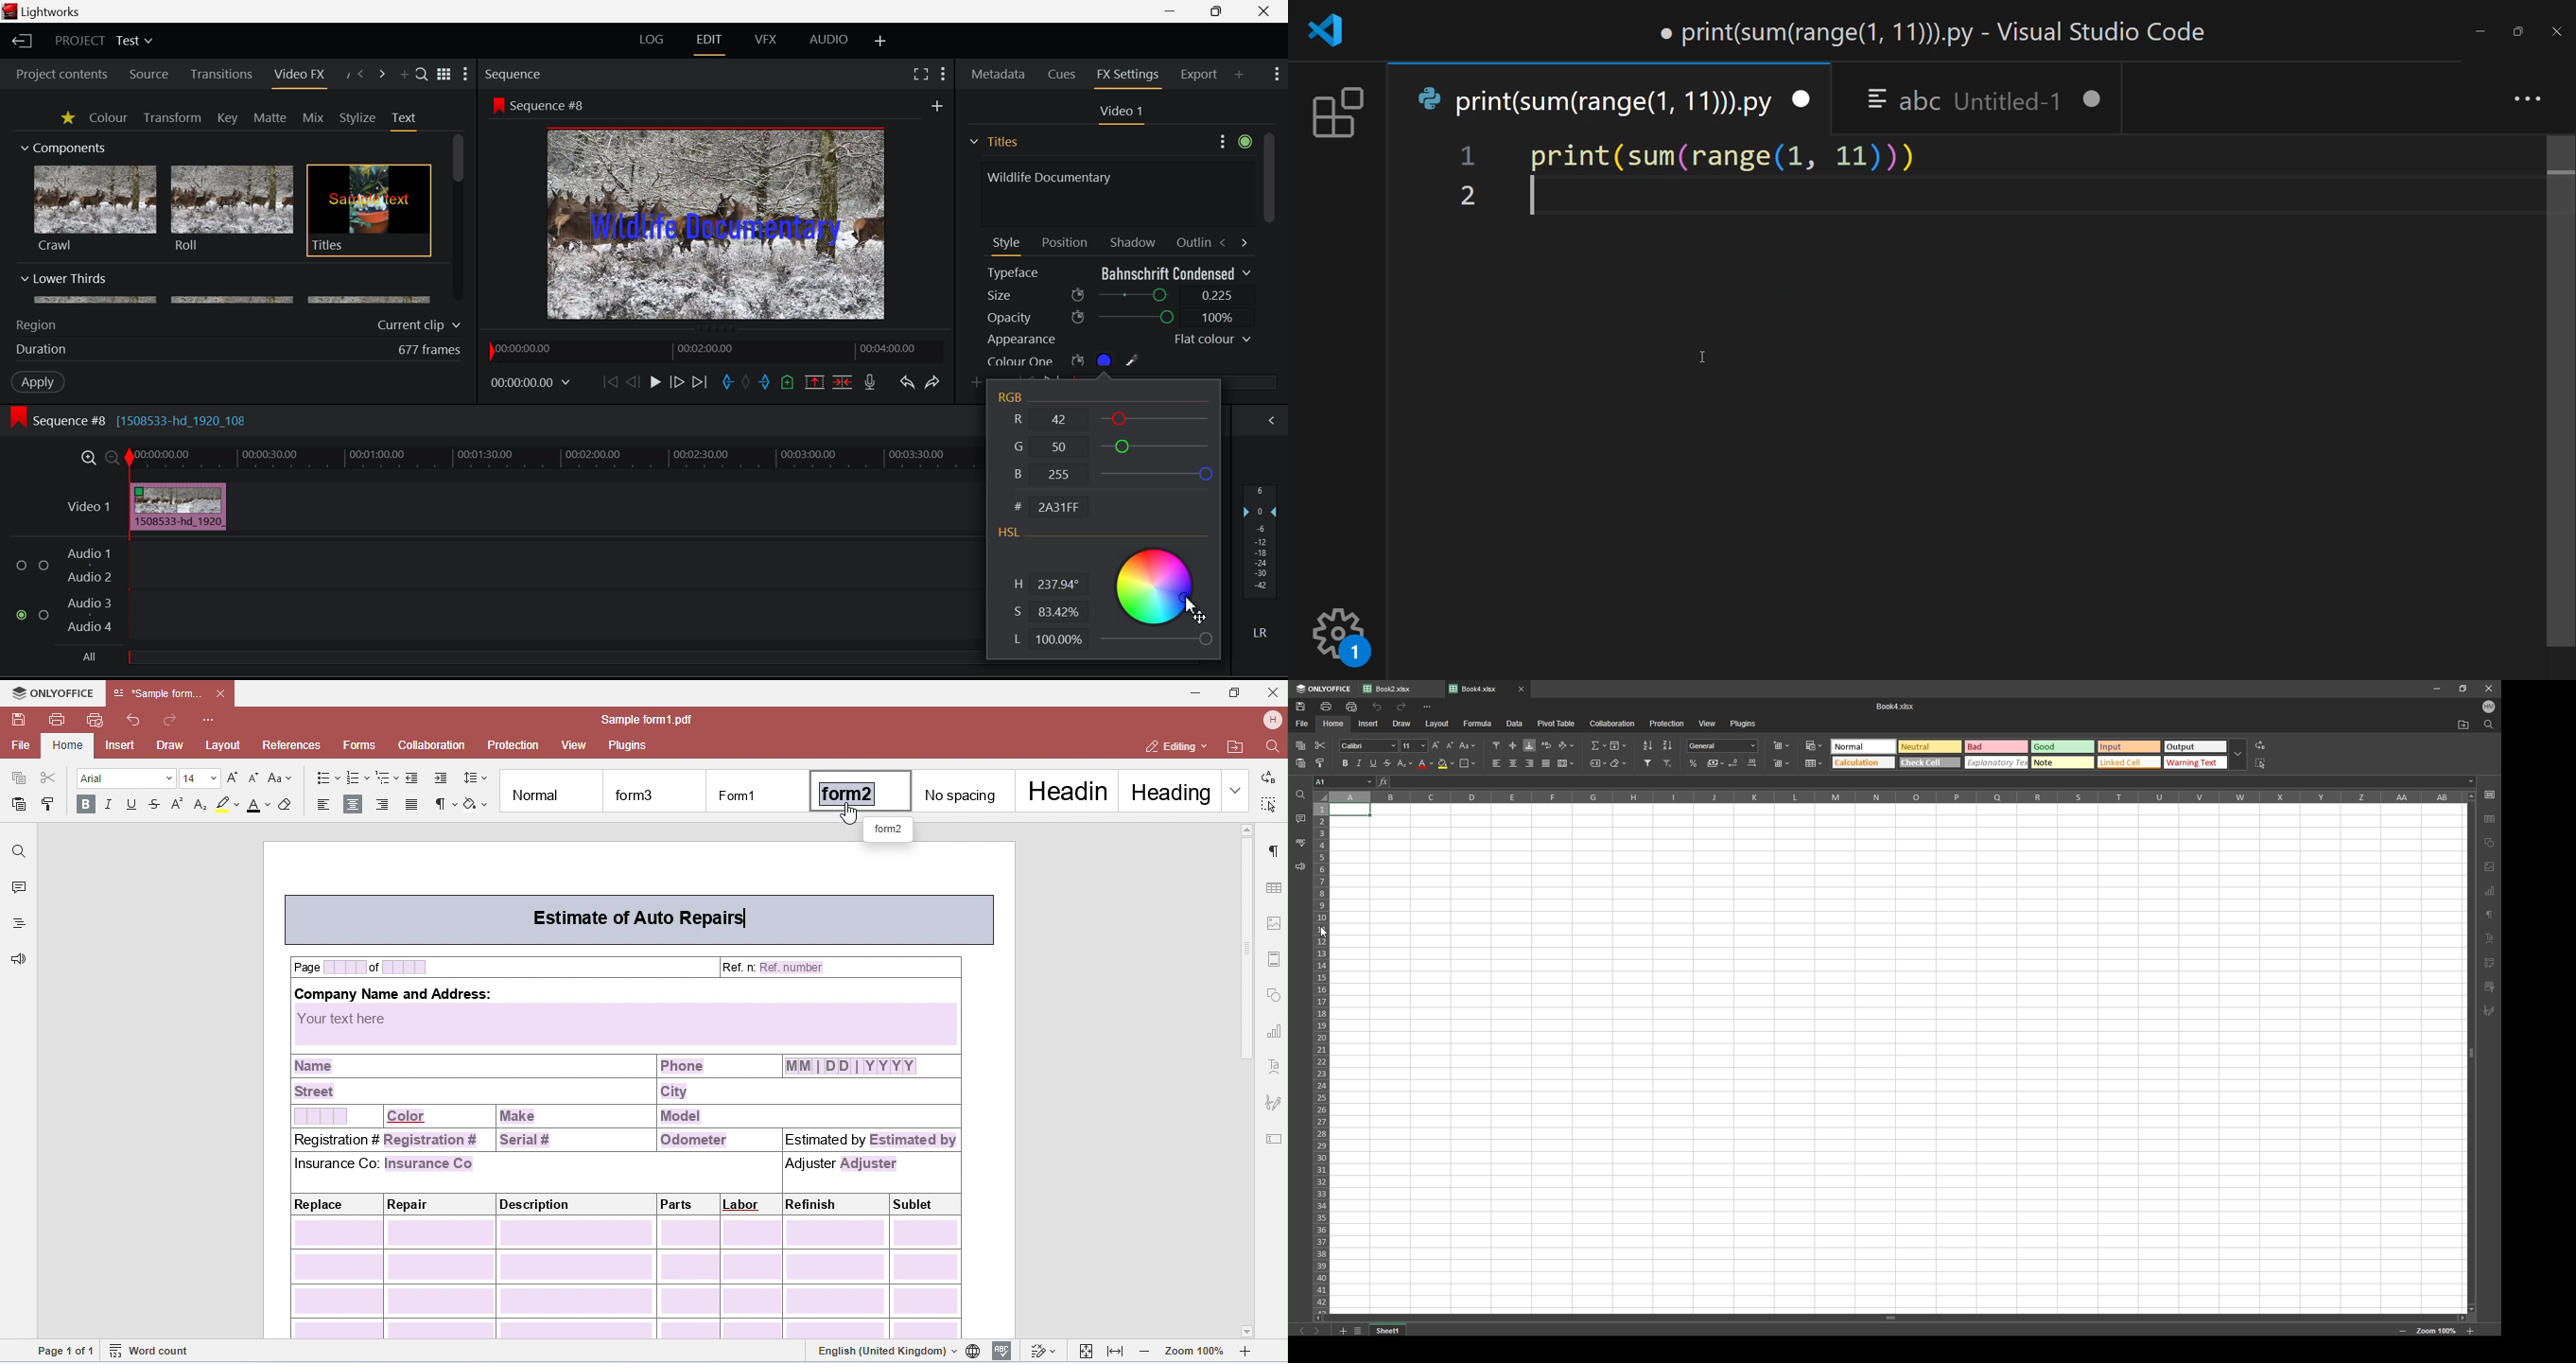  What do you see at coordinates (1048, 641) in the screenshot?
I see `L` at bounding box center [1048, 641].